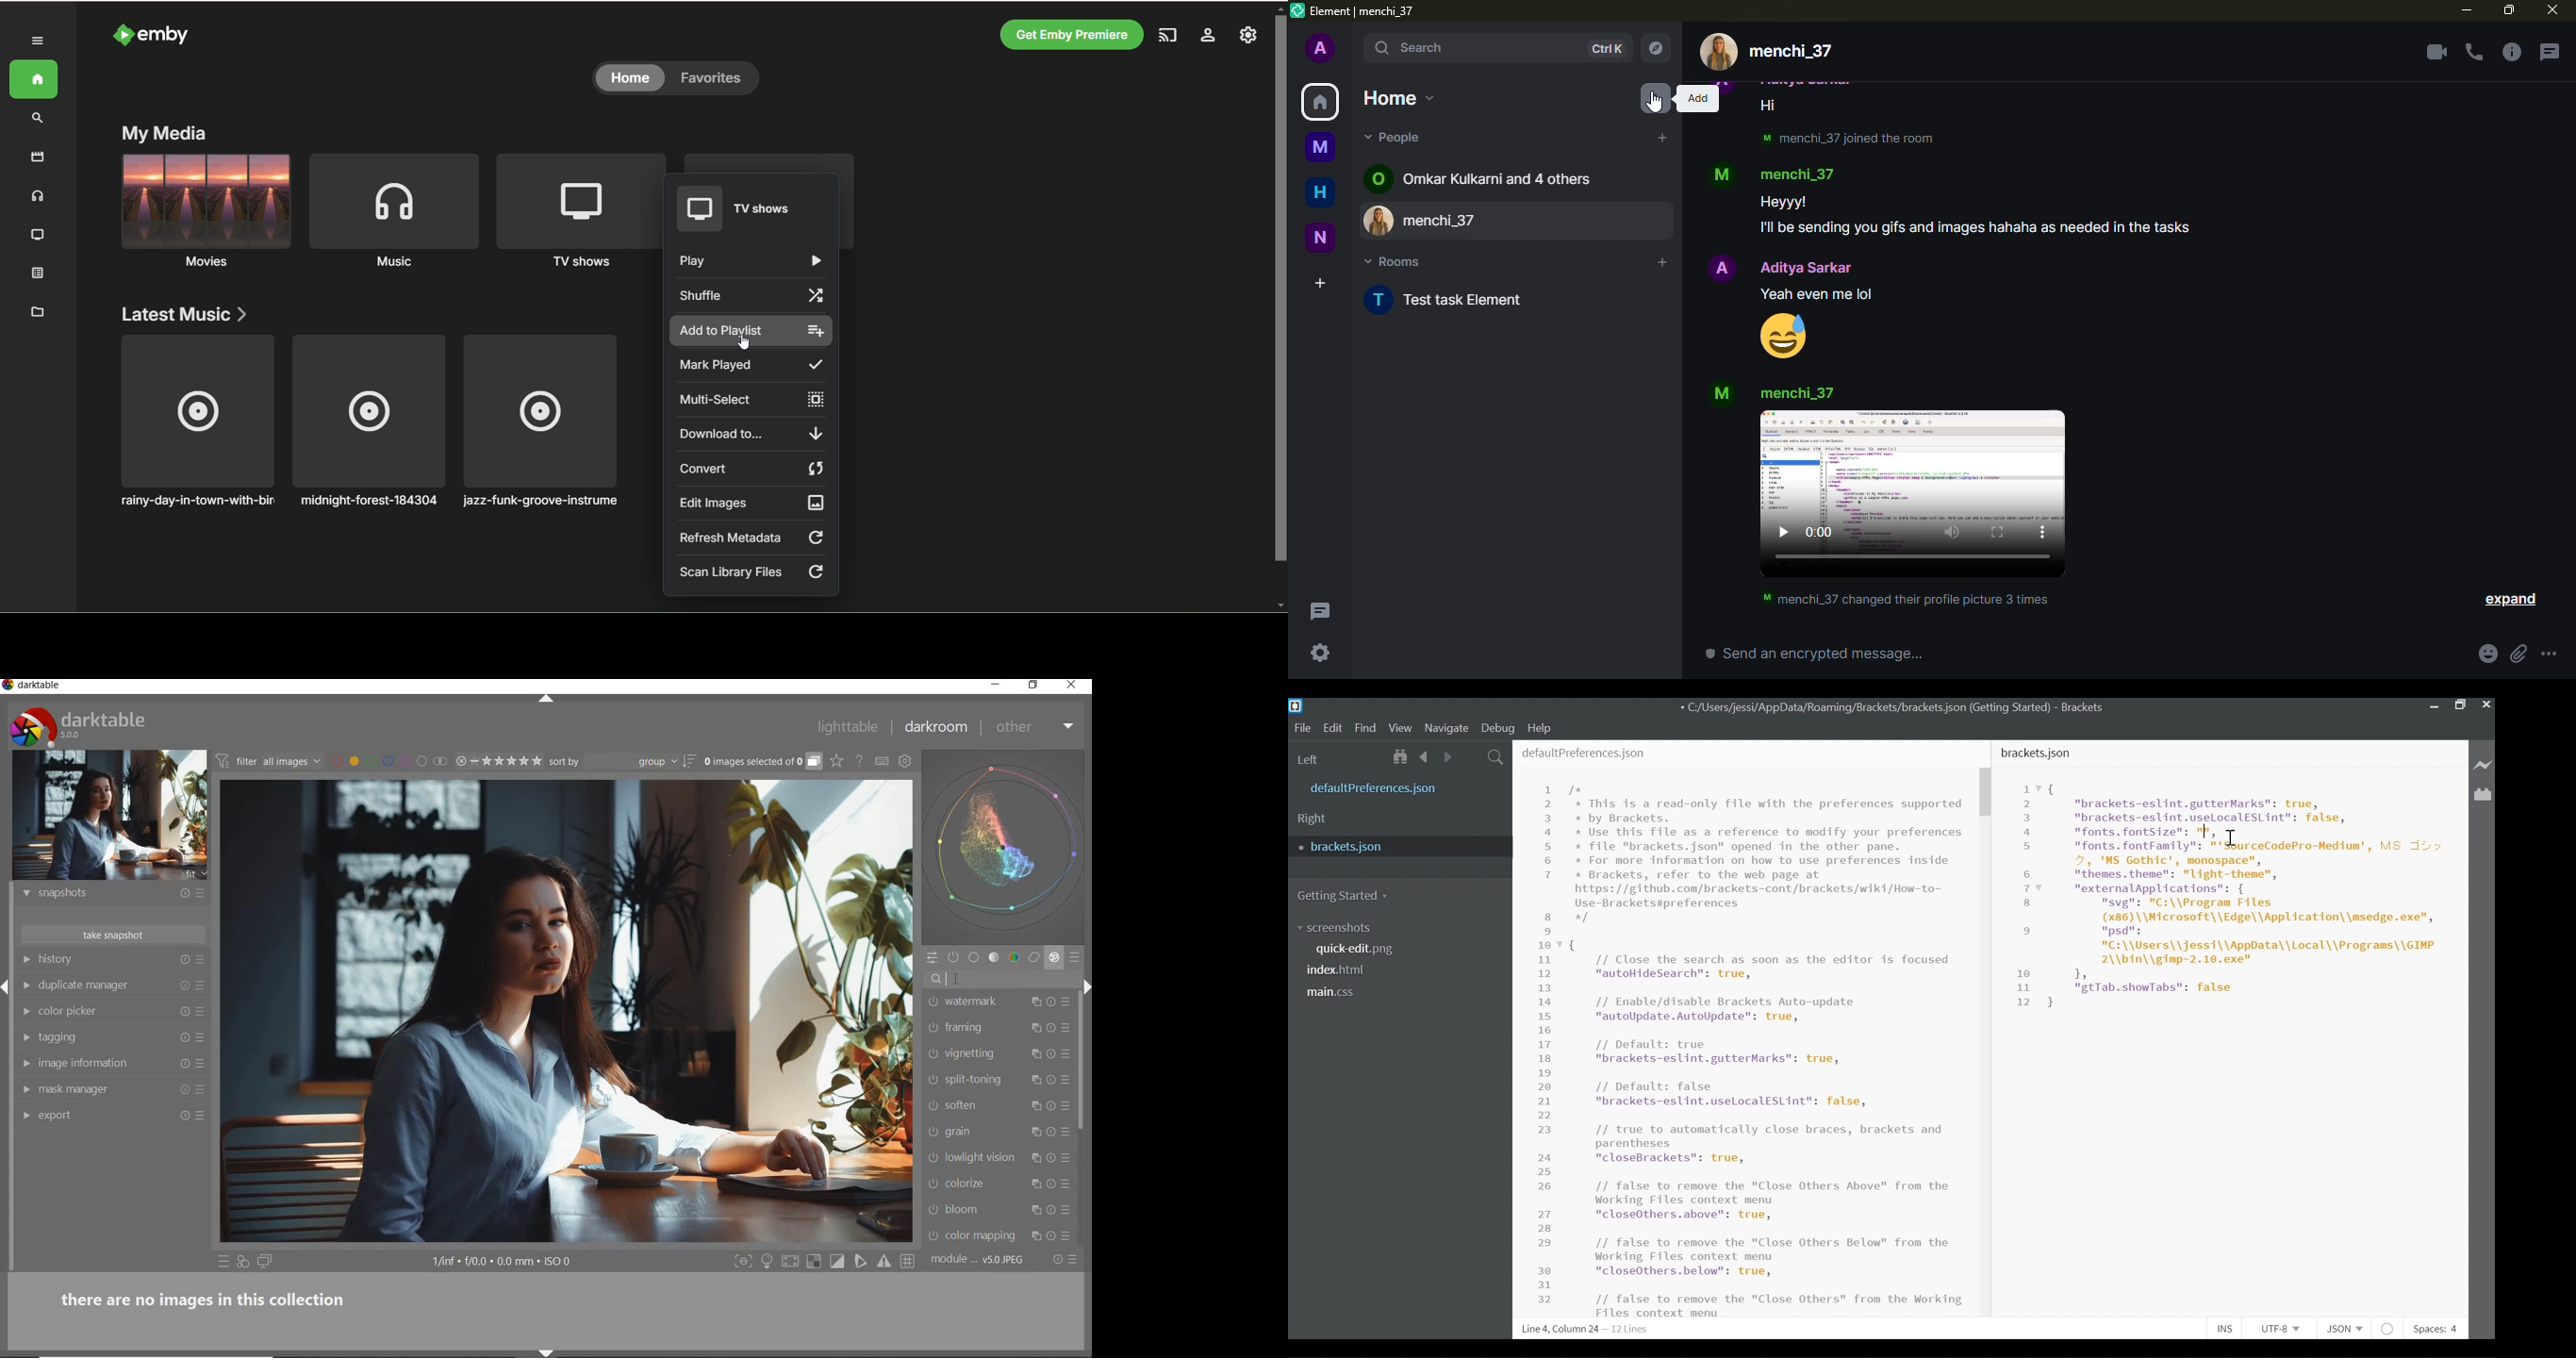 This screenshot has width=2576, height=1372. Describe the element at coordinates (184, 1092) in the screenshot. I see `reset` at that location.